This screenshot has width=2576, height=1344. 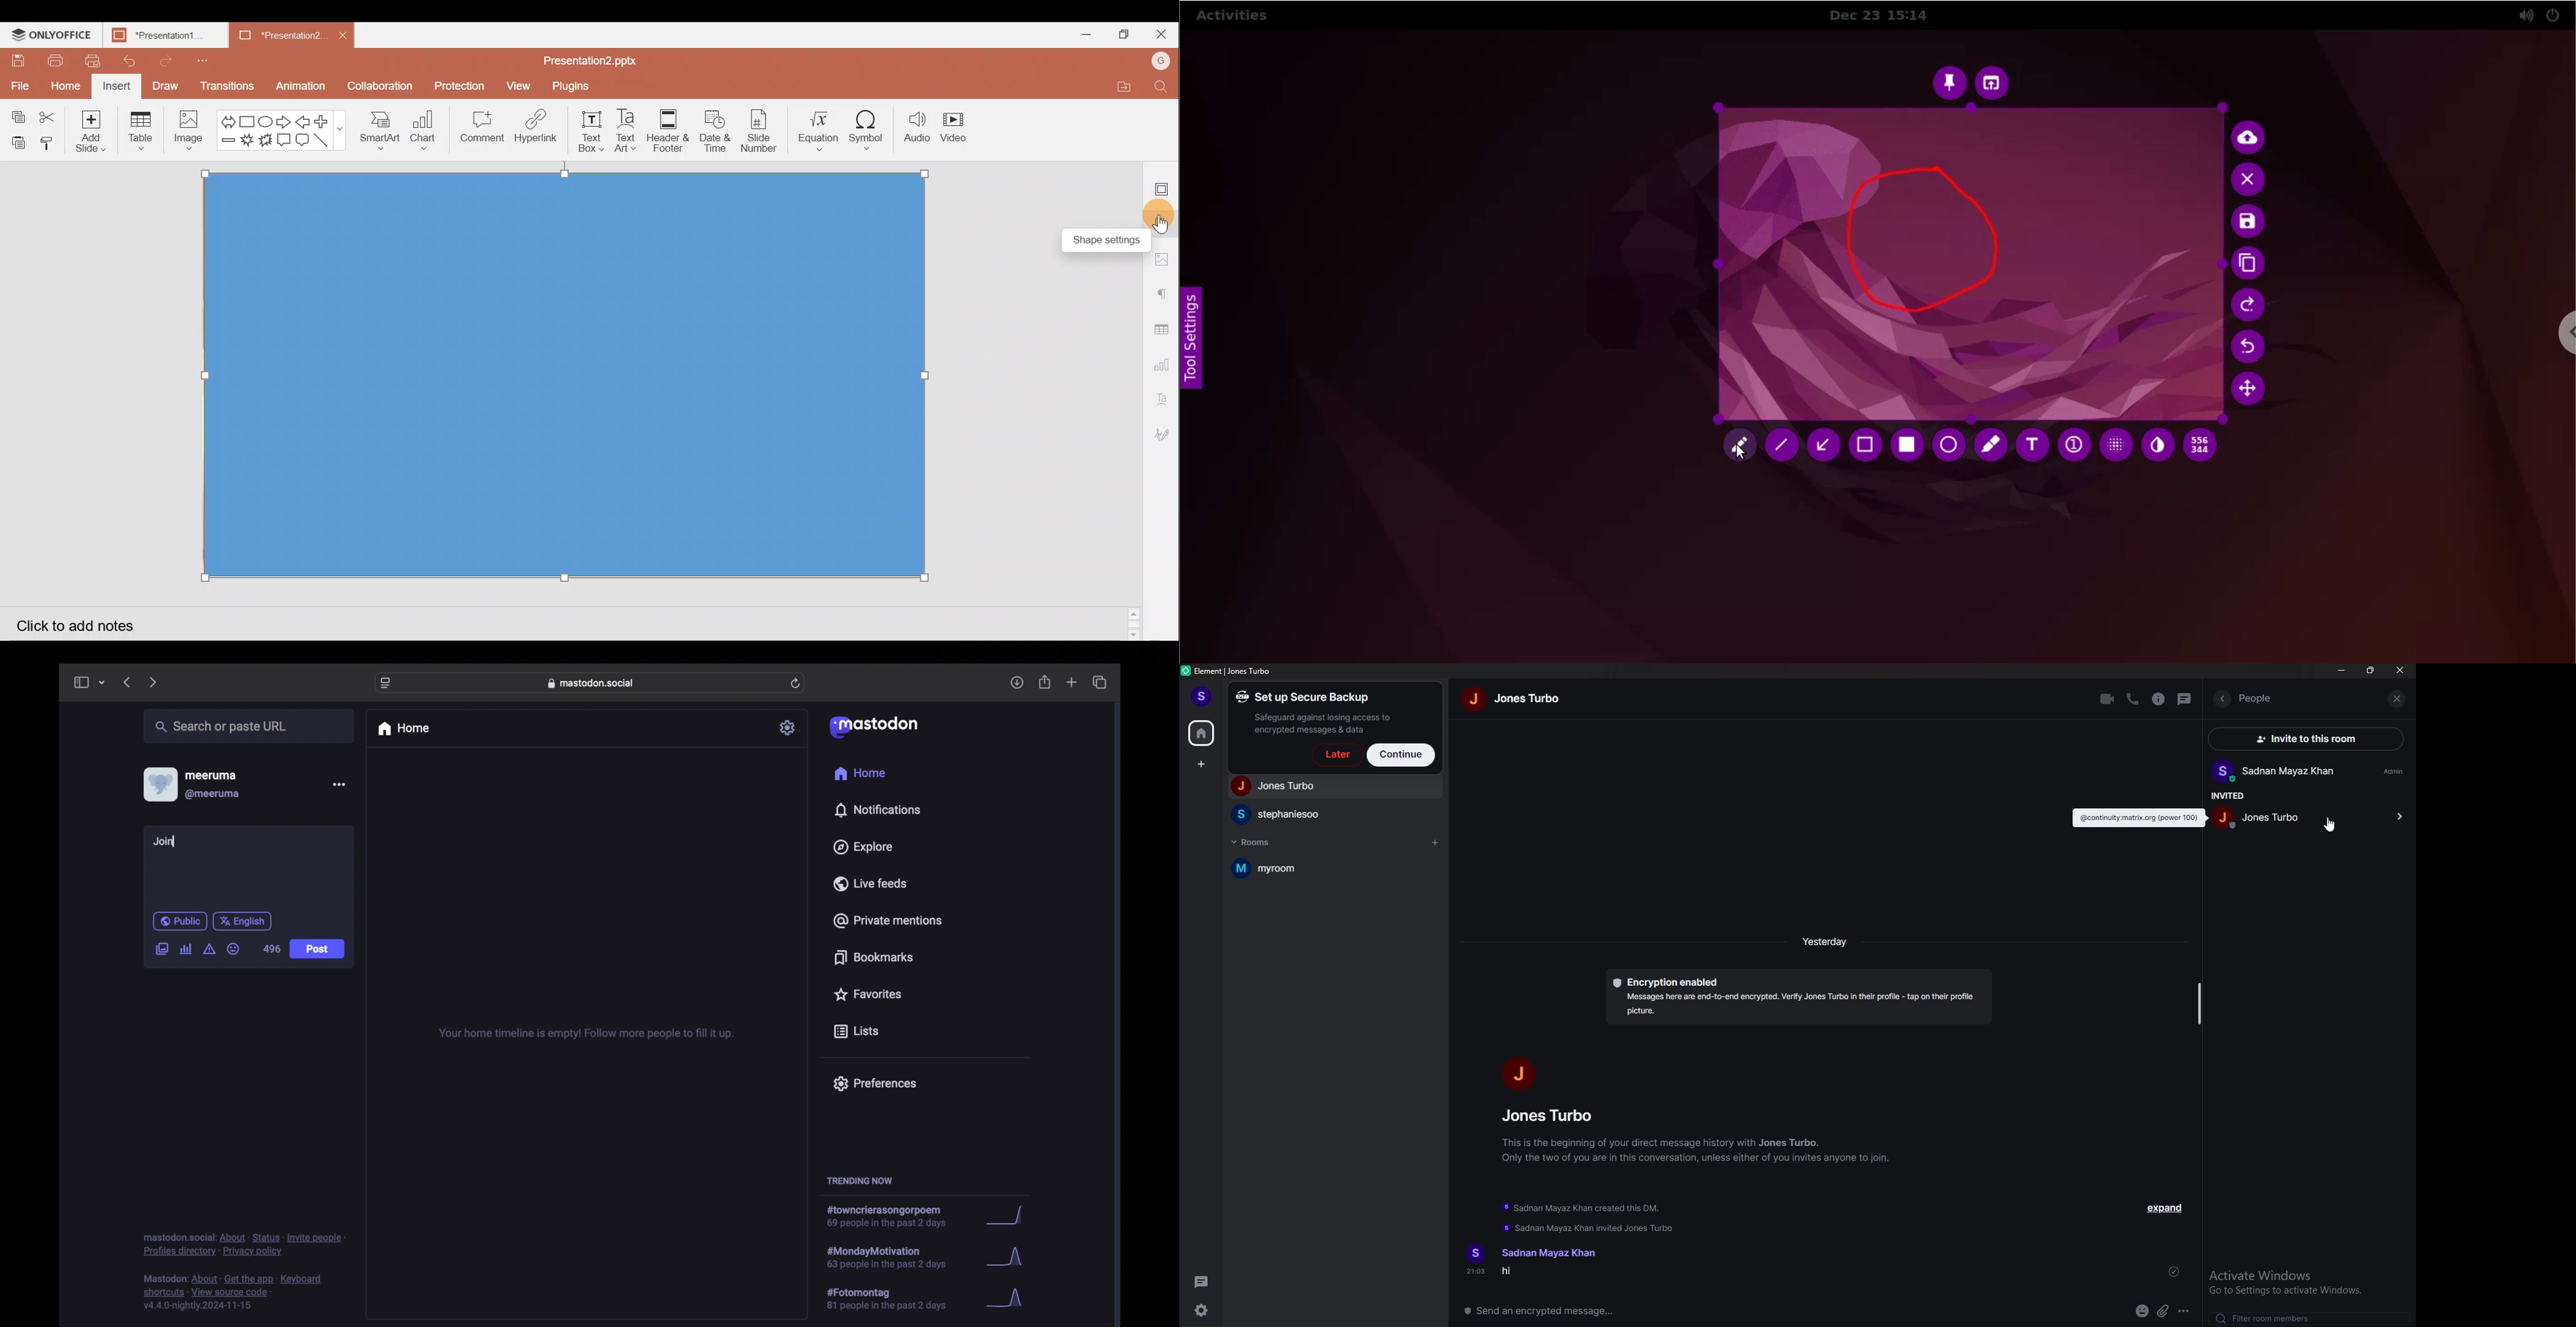 What do you see at coordinates (90, 59) in the screenshot?
I see `Quick print` at bounding box center [90, 59].